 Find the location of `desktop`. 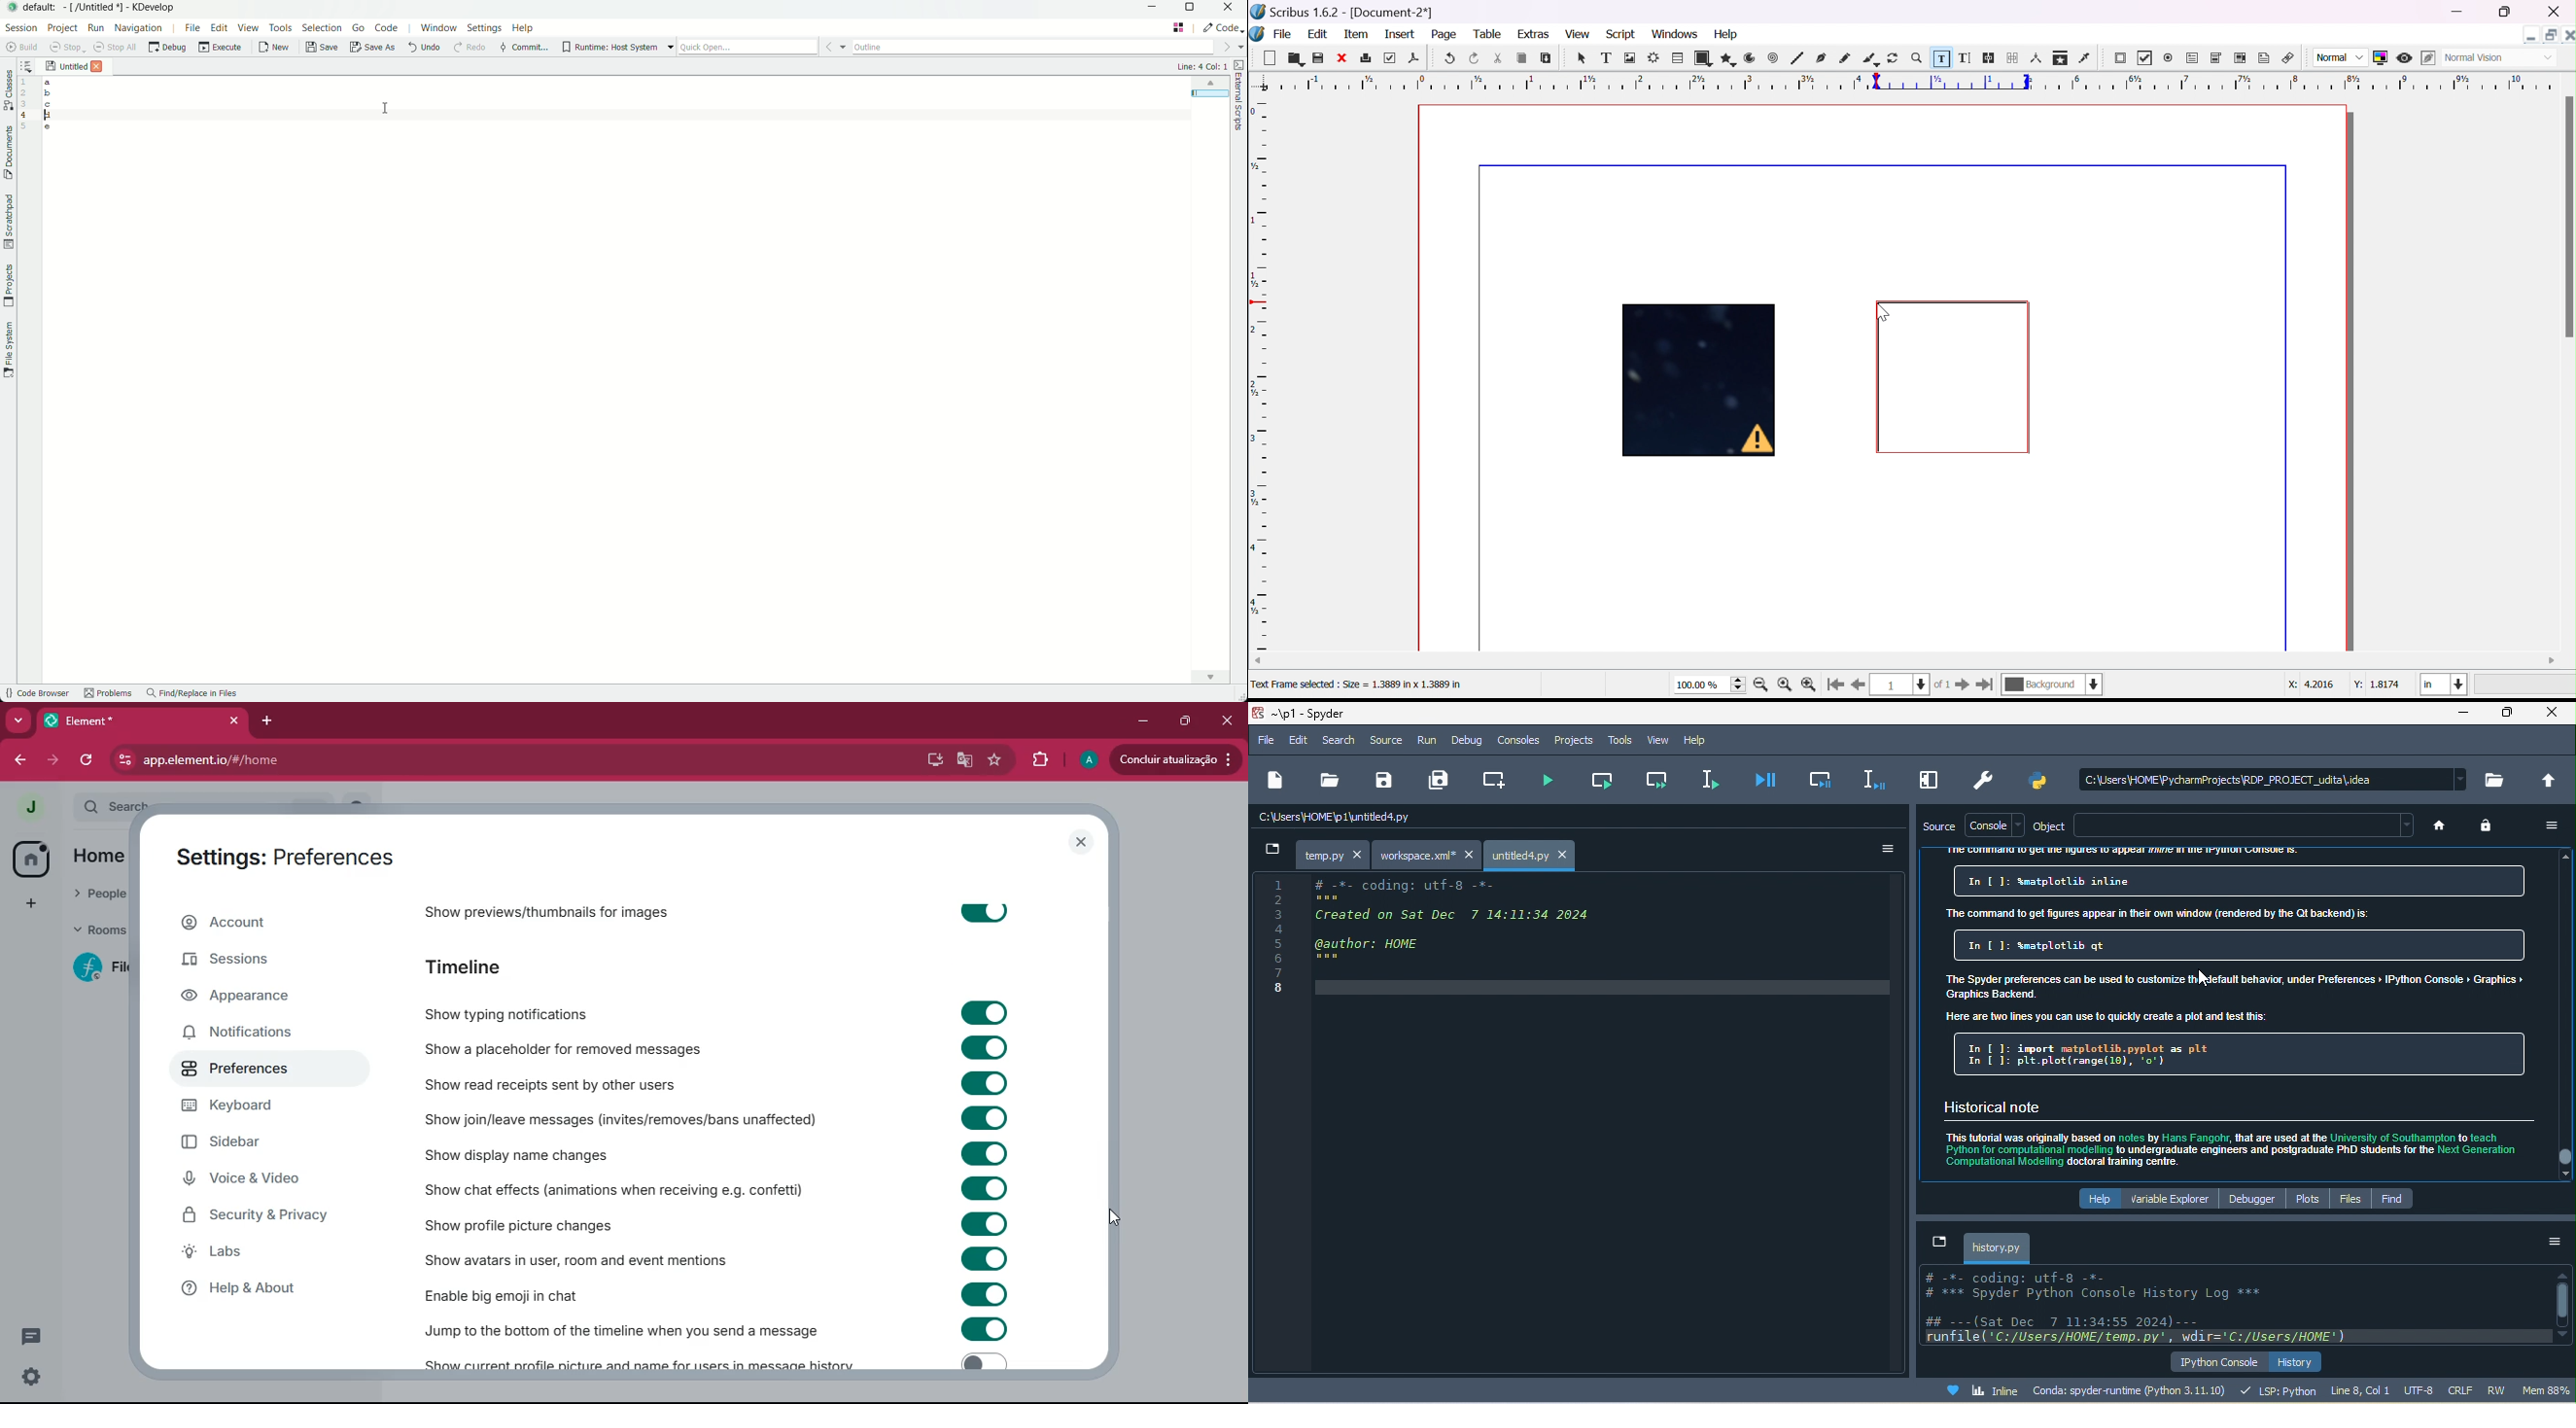

desktop is located at coordinates (933, 760).